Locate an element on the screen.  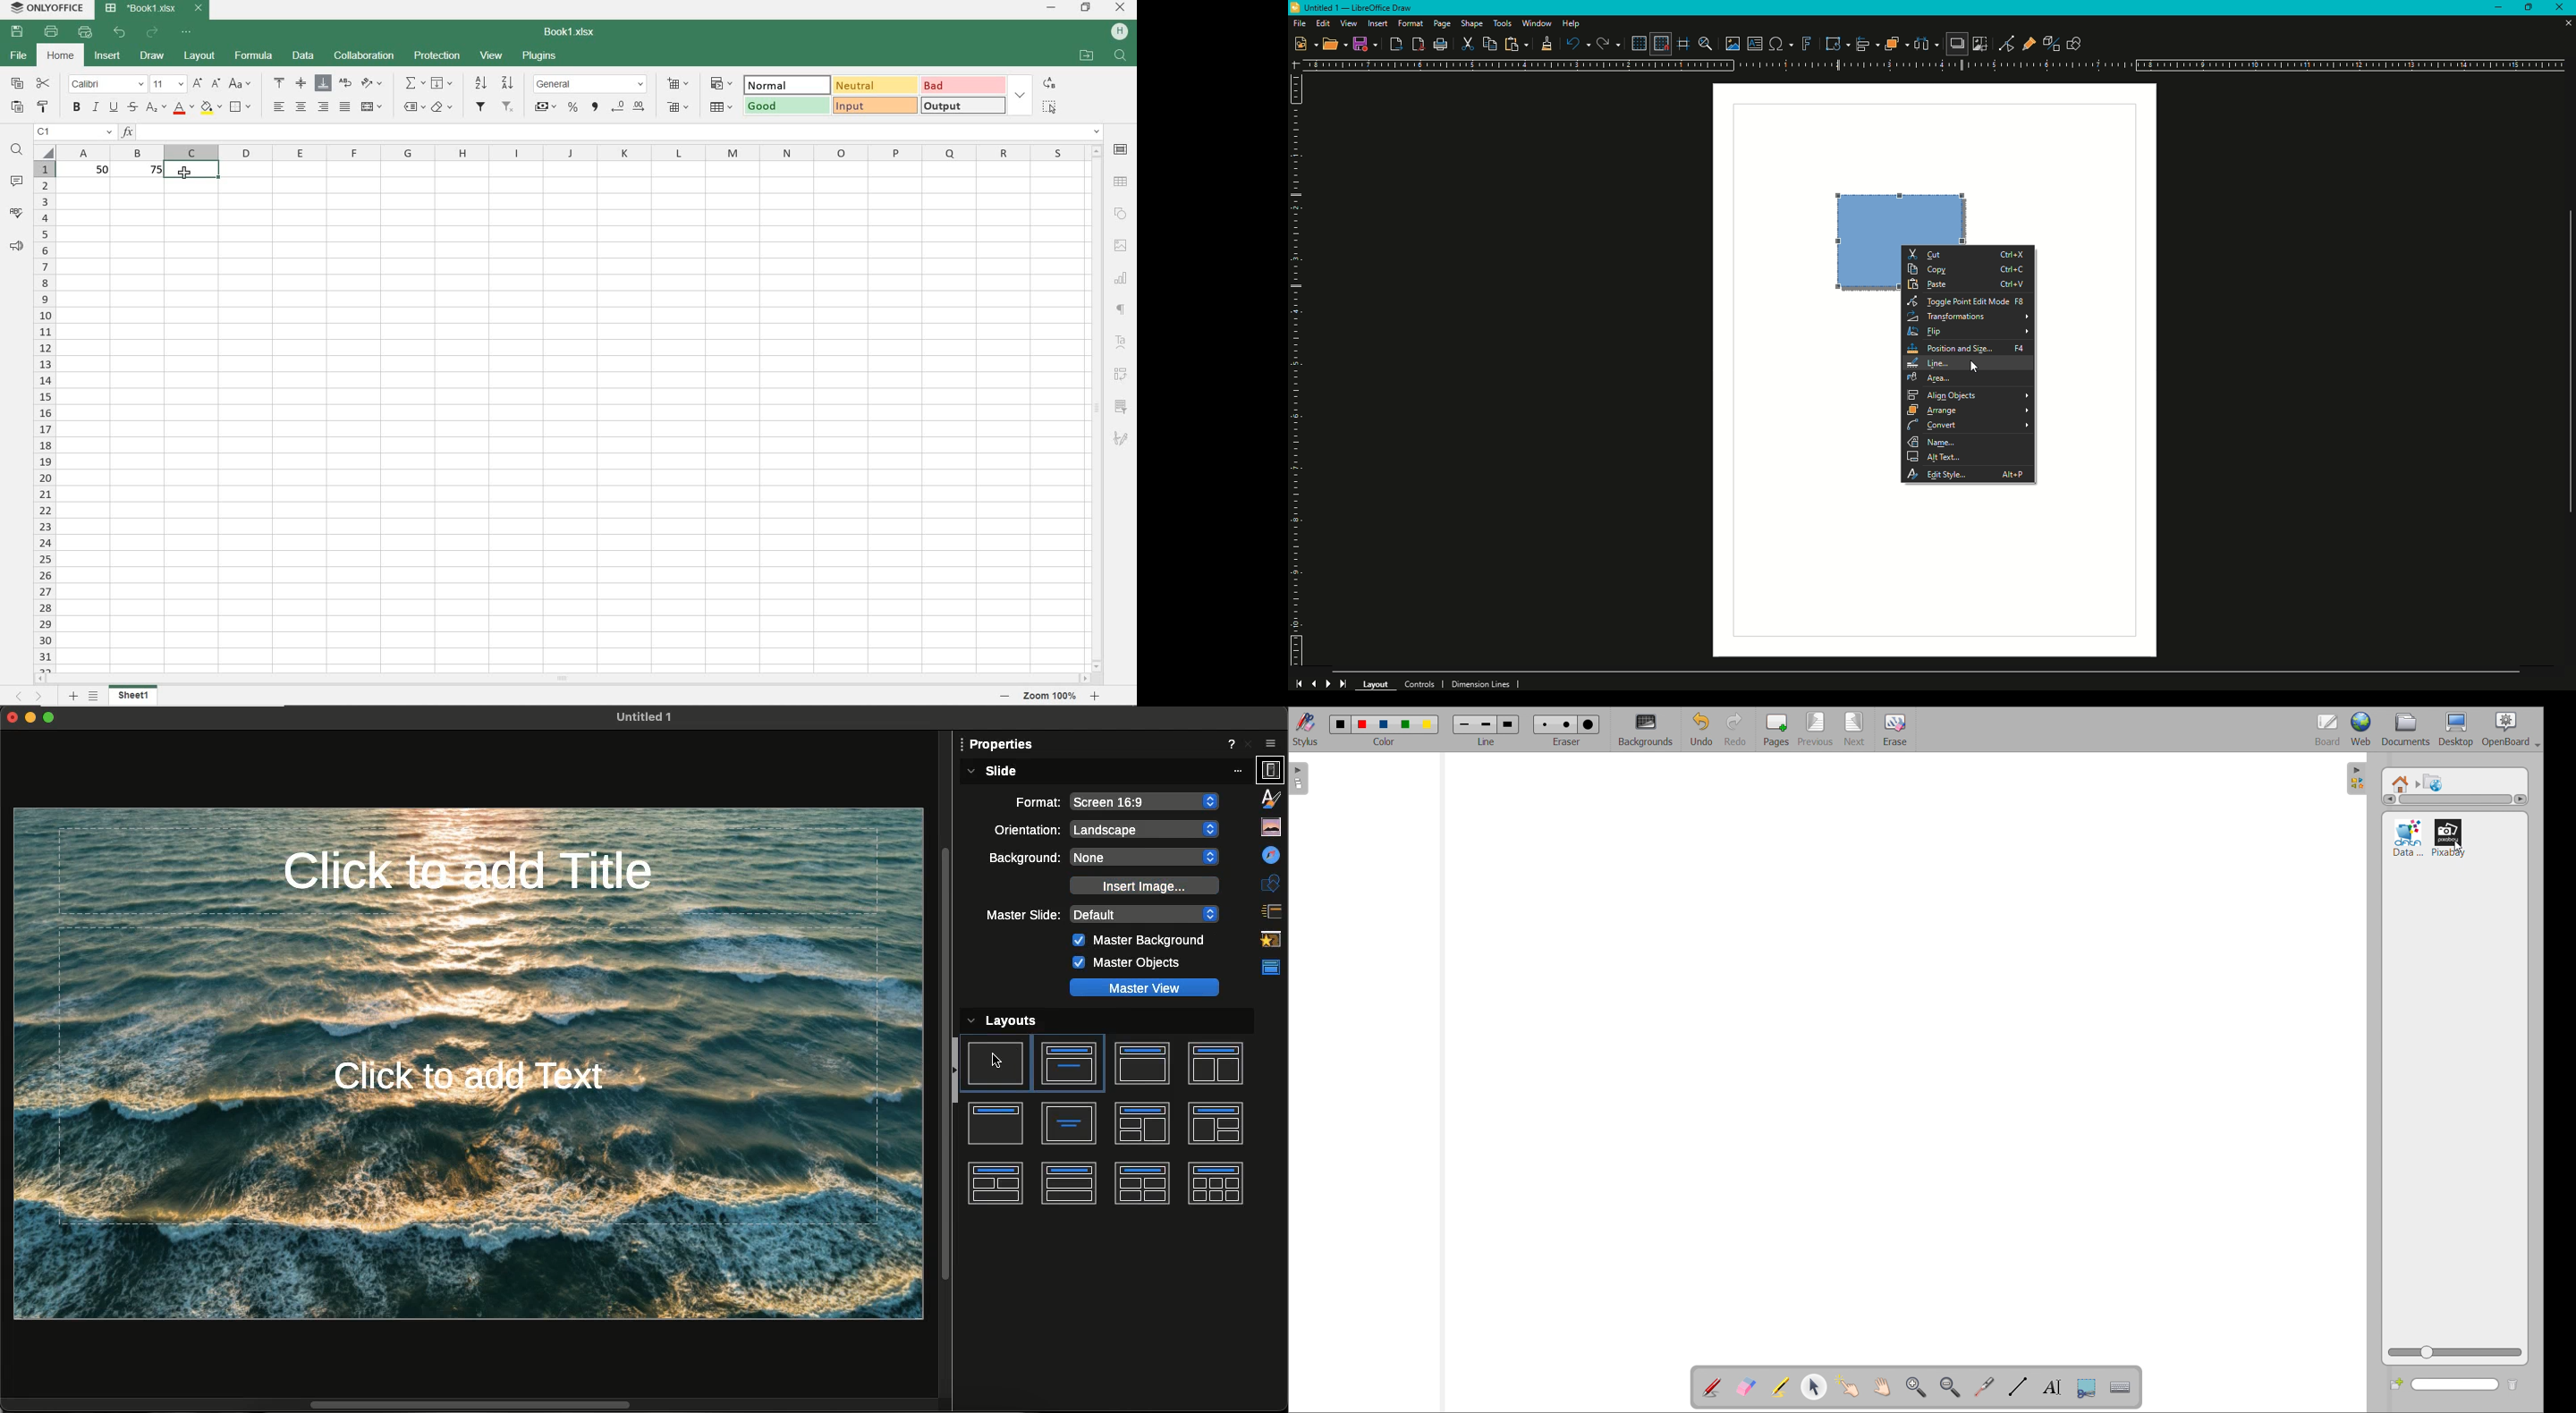
Copy is located at coordinates (1970, 270).